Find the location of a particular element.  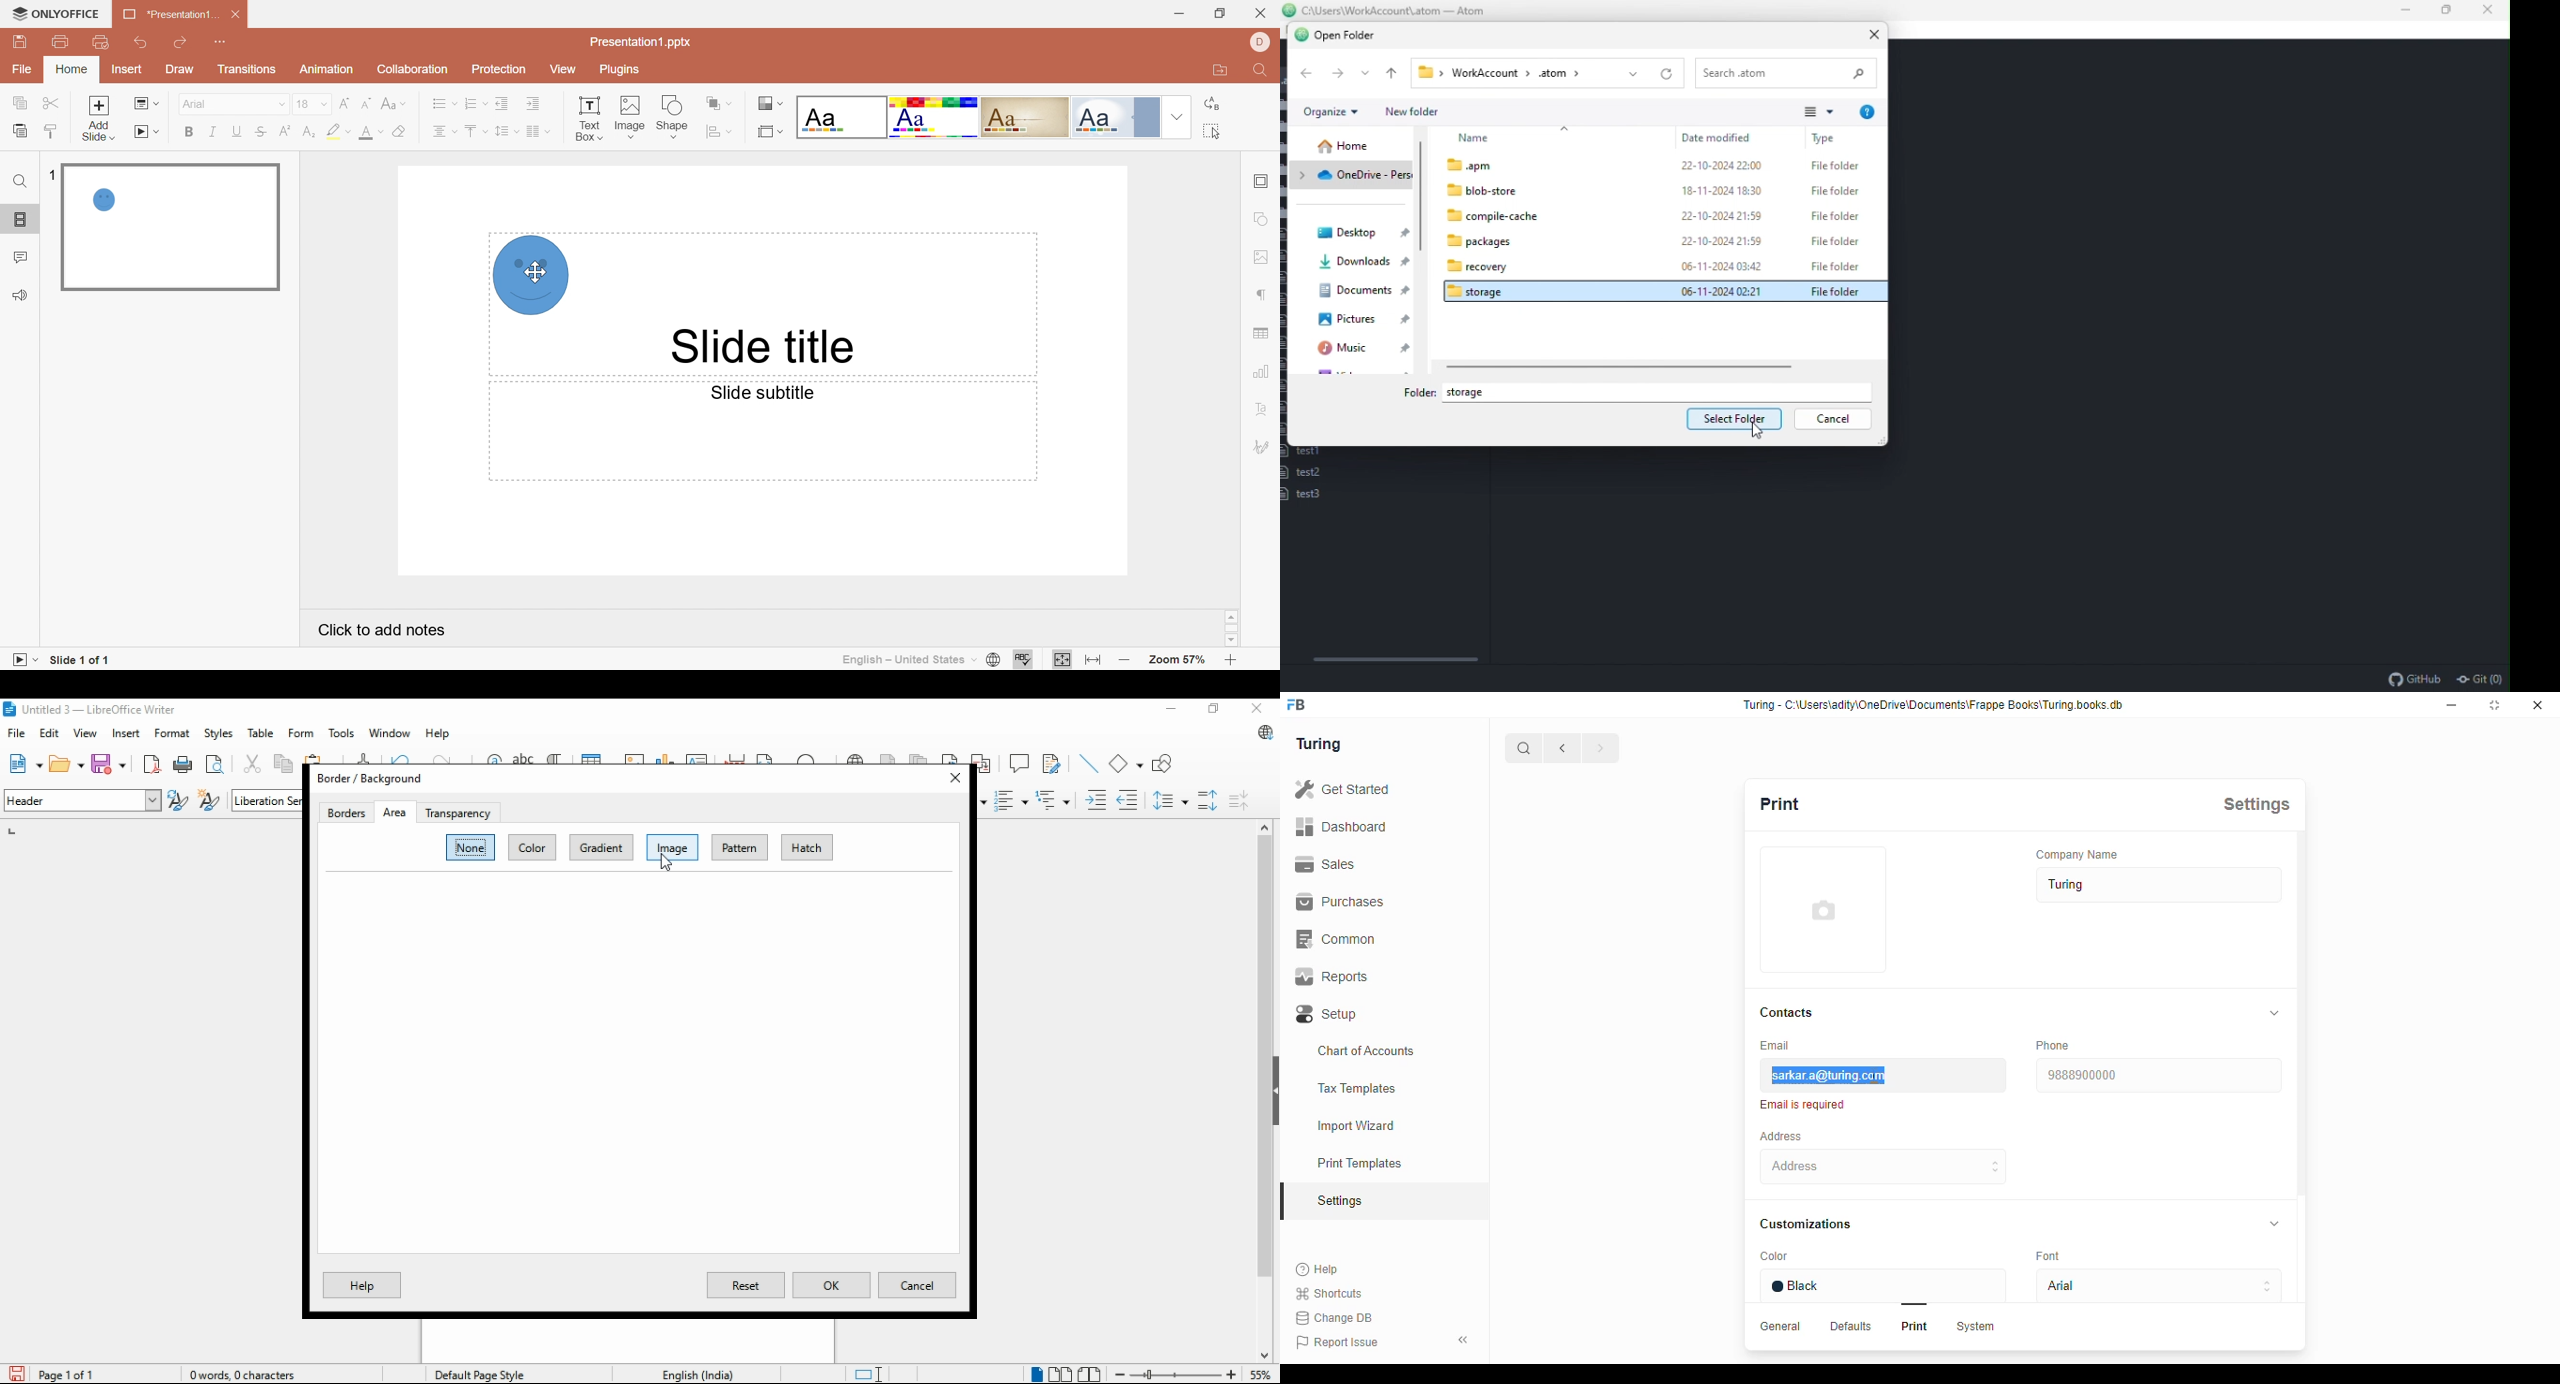

Reports is located at coordinates (1339, 978).